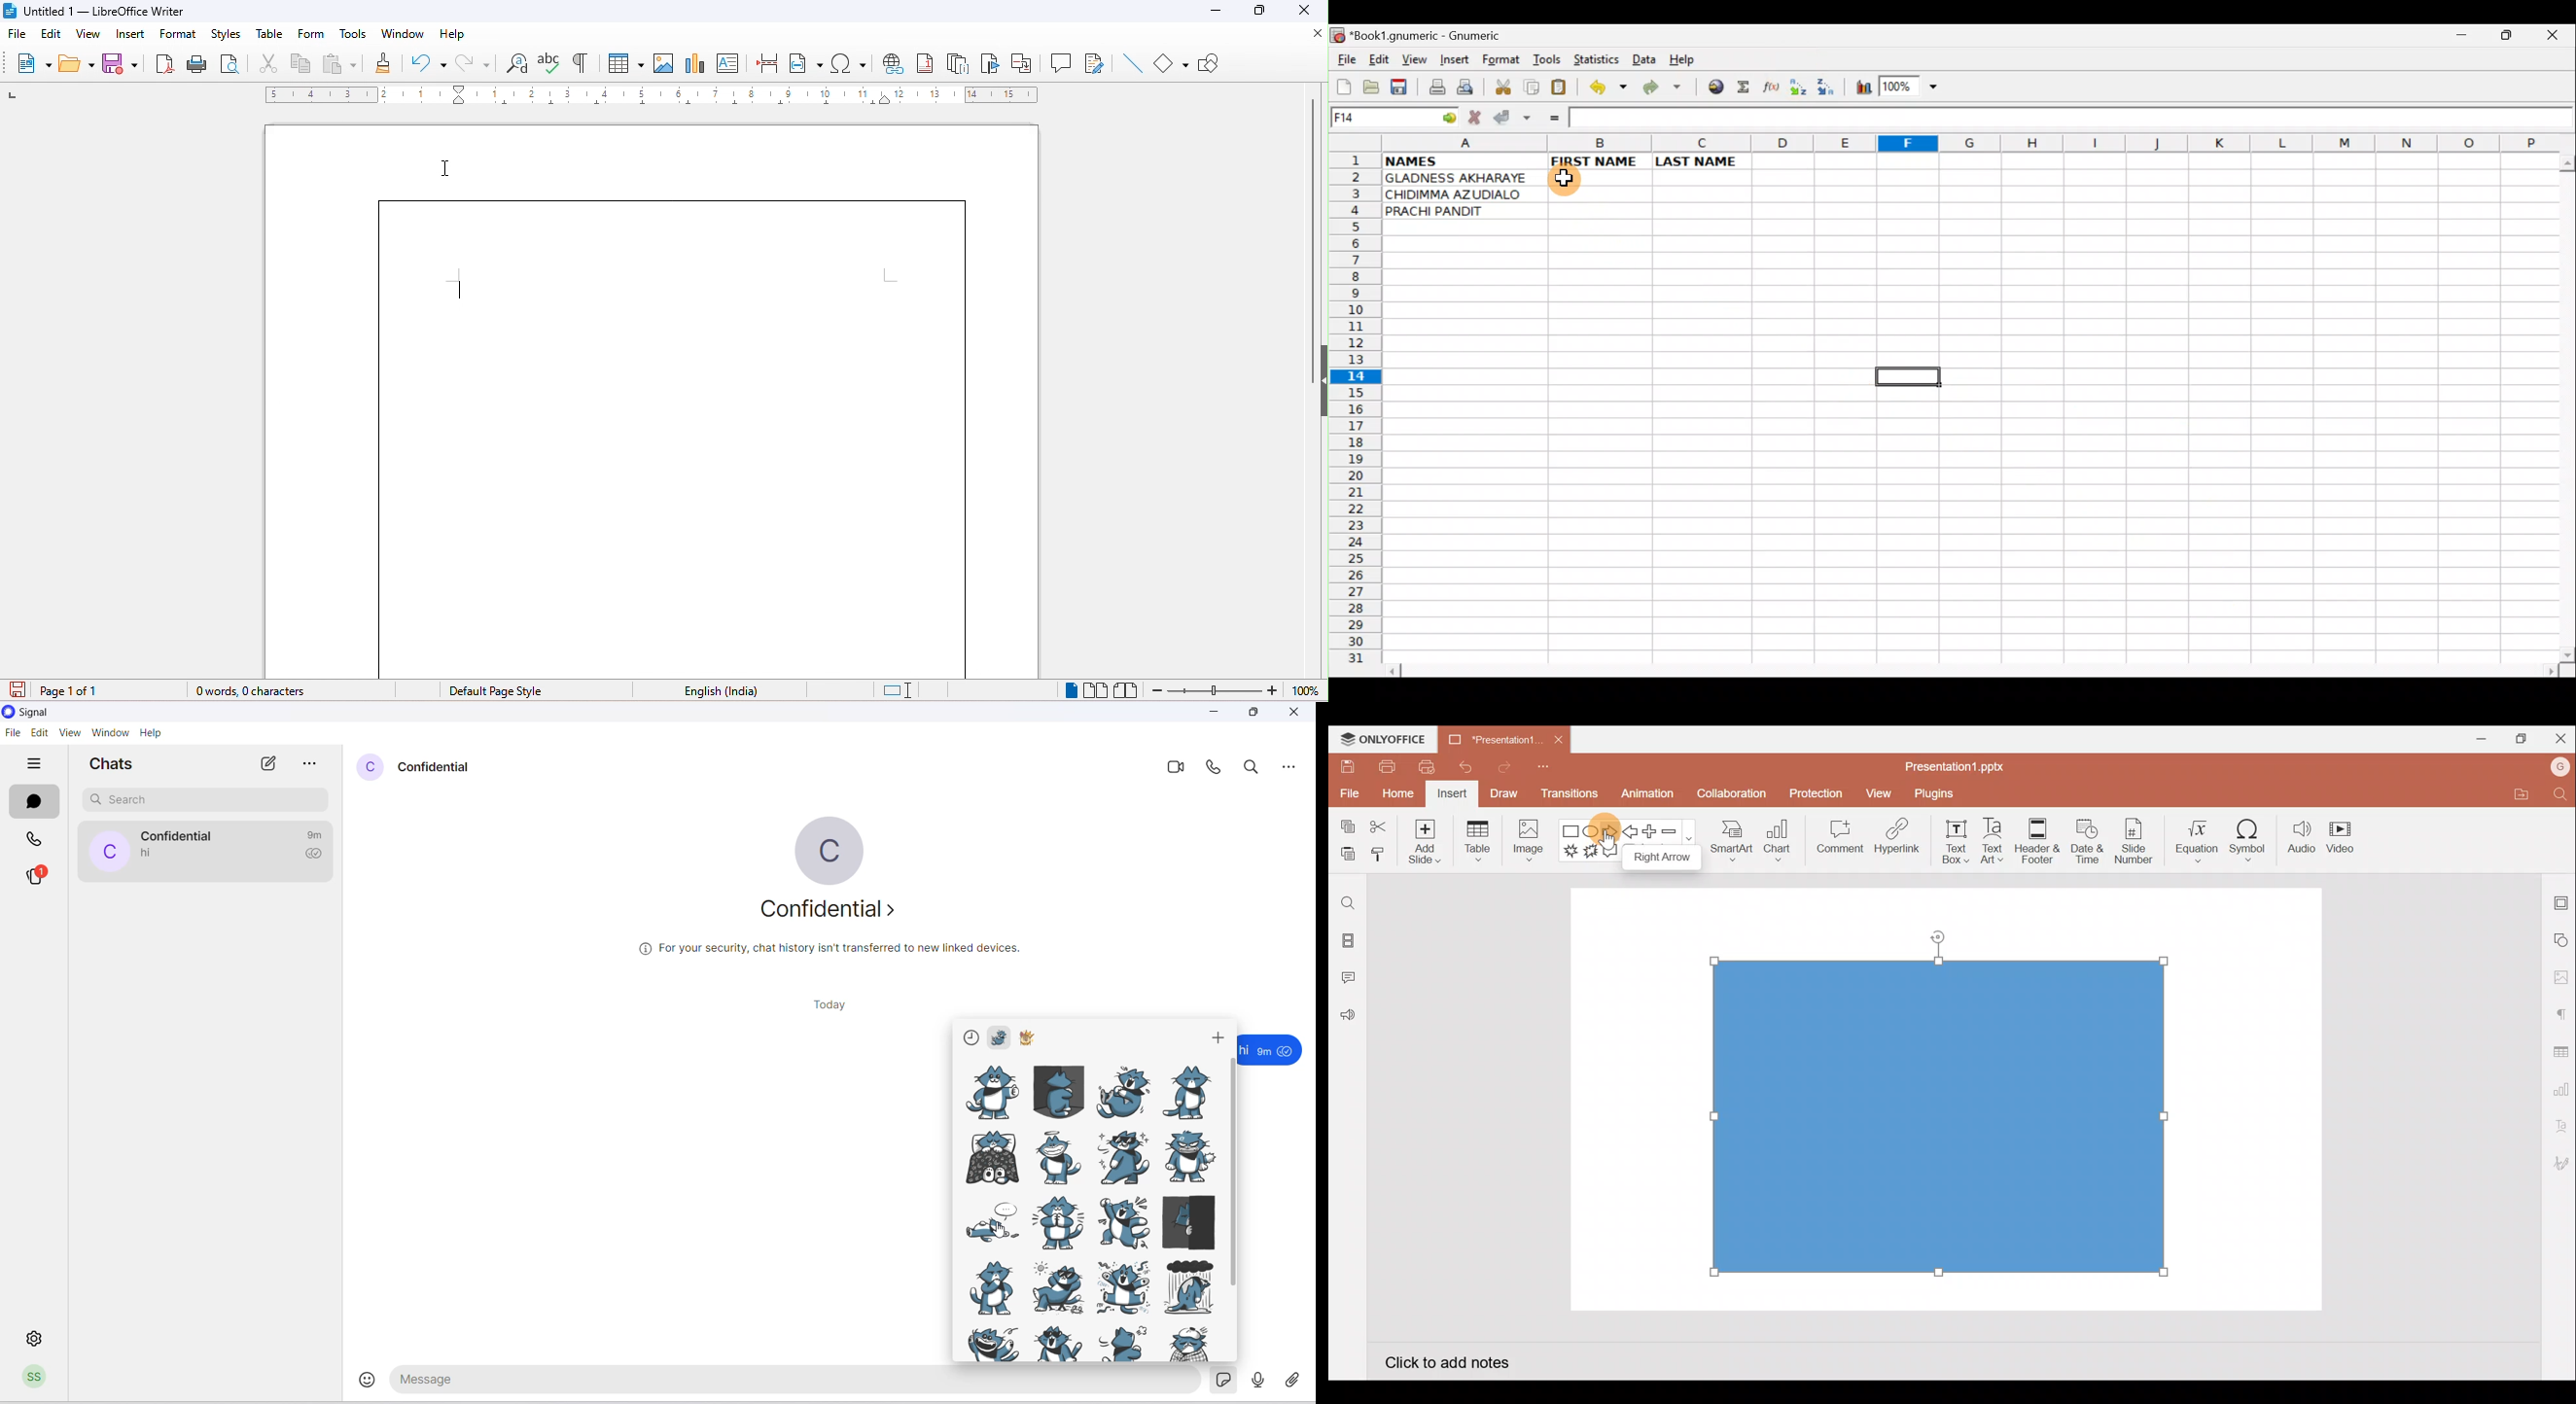 The height and width of the screenshot is (1428, 2576). I want to click on voice note, so click(1260, 1380).